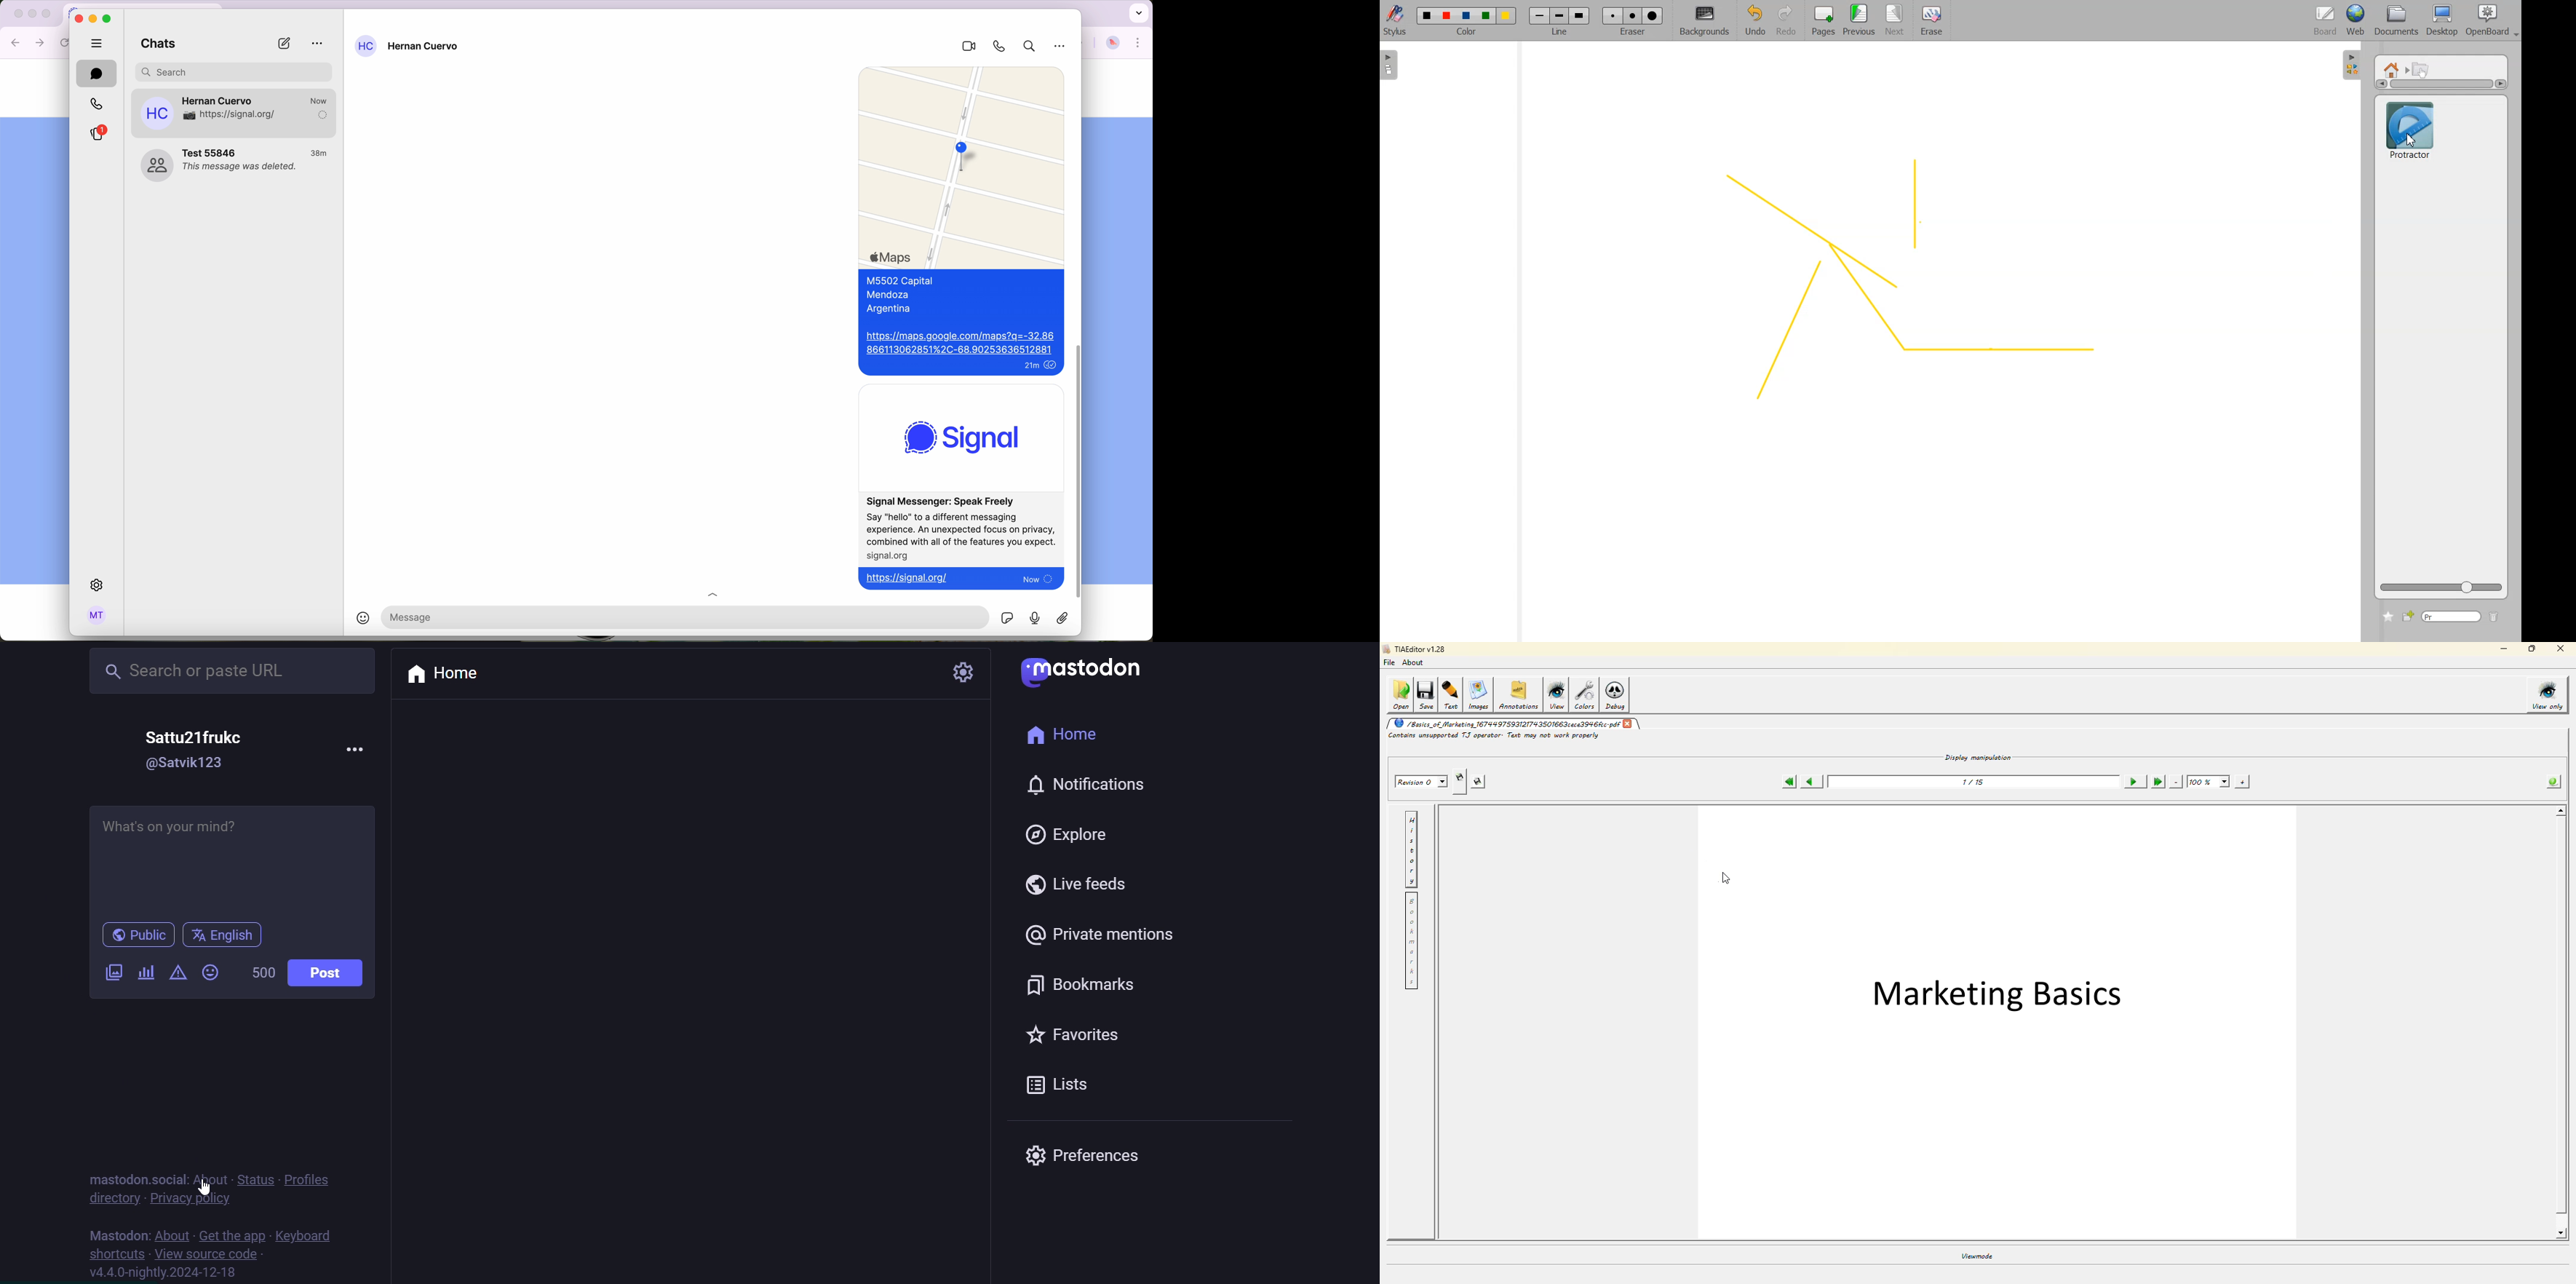  Describe the element at coordinates (1078, 884) in the screenshot. I see `live feed` at that location.